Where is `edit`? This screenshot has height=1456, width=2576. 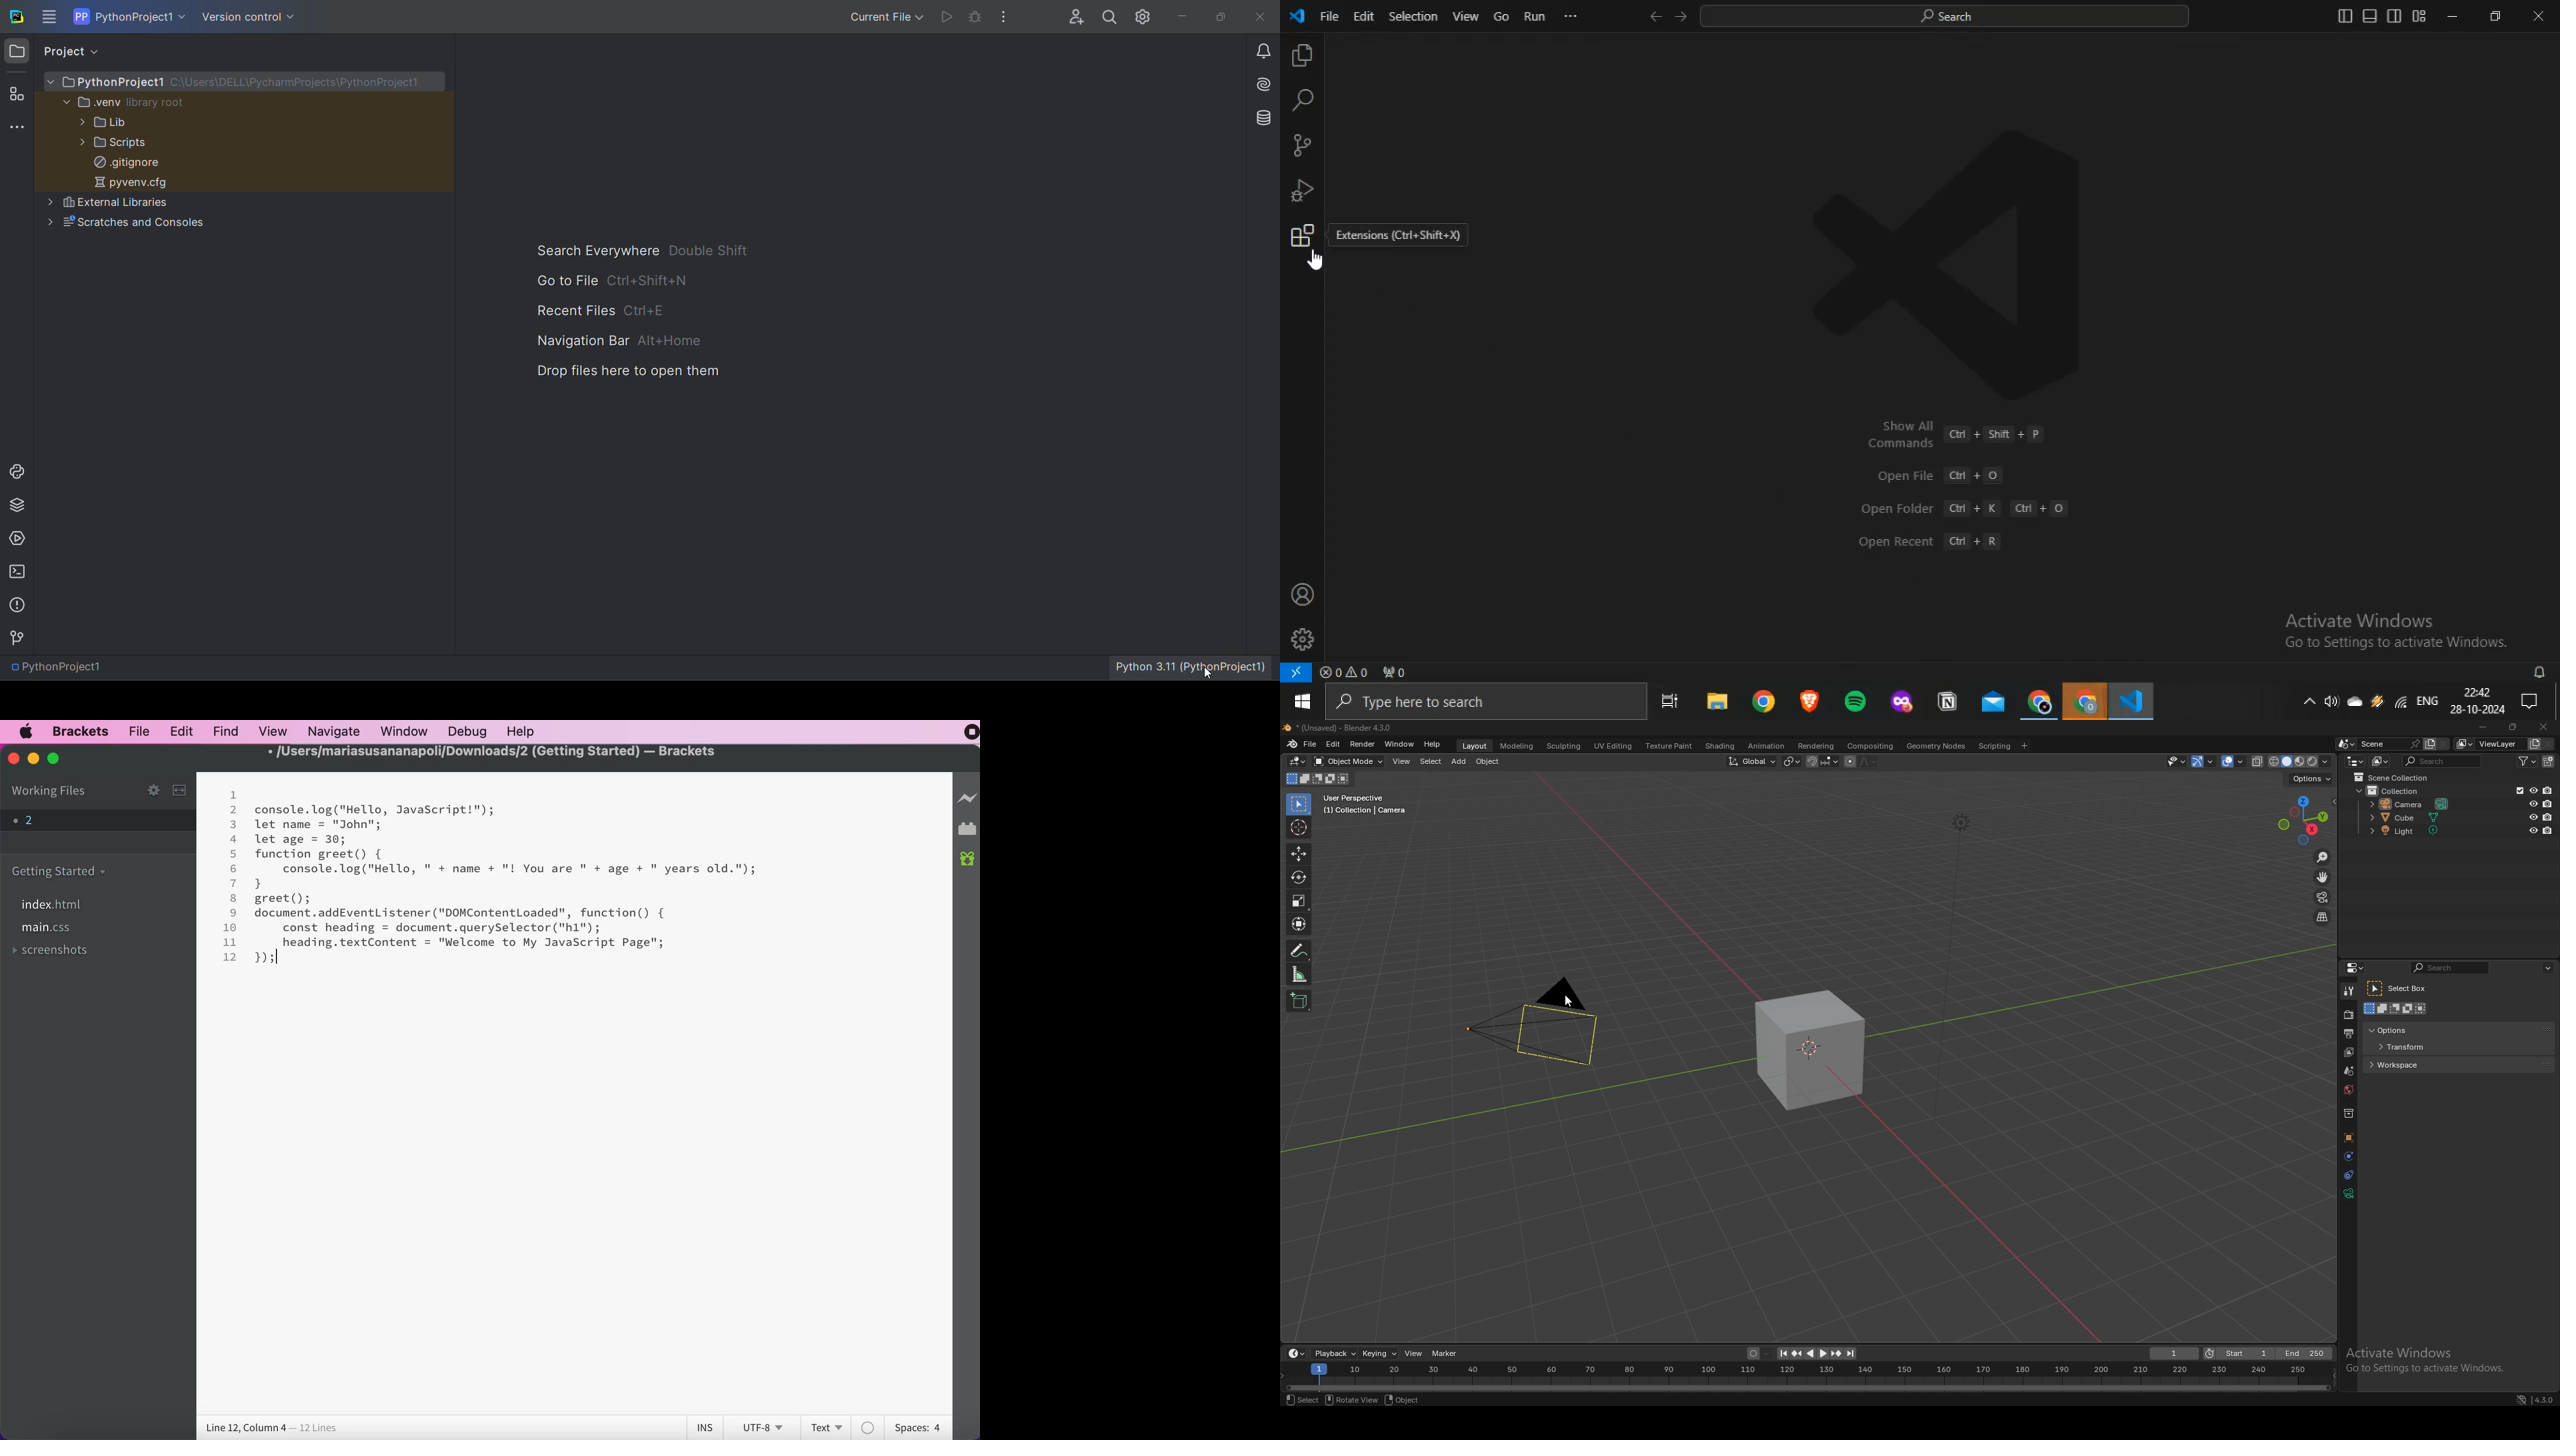 edit is located at coordinates (180, 731).